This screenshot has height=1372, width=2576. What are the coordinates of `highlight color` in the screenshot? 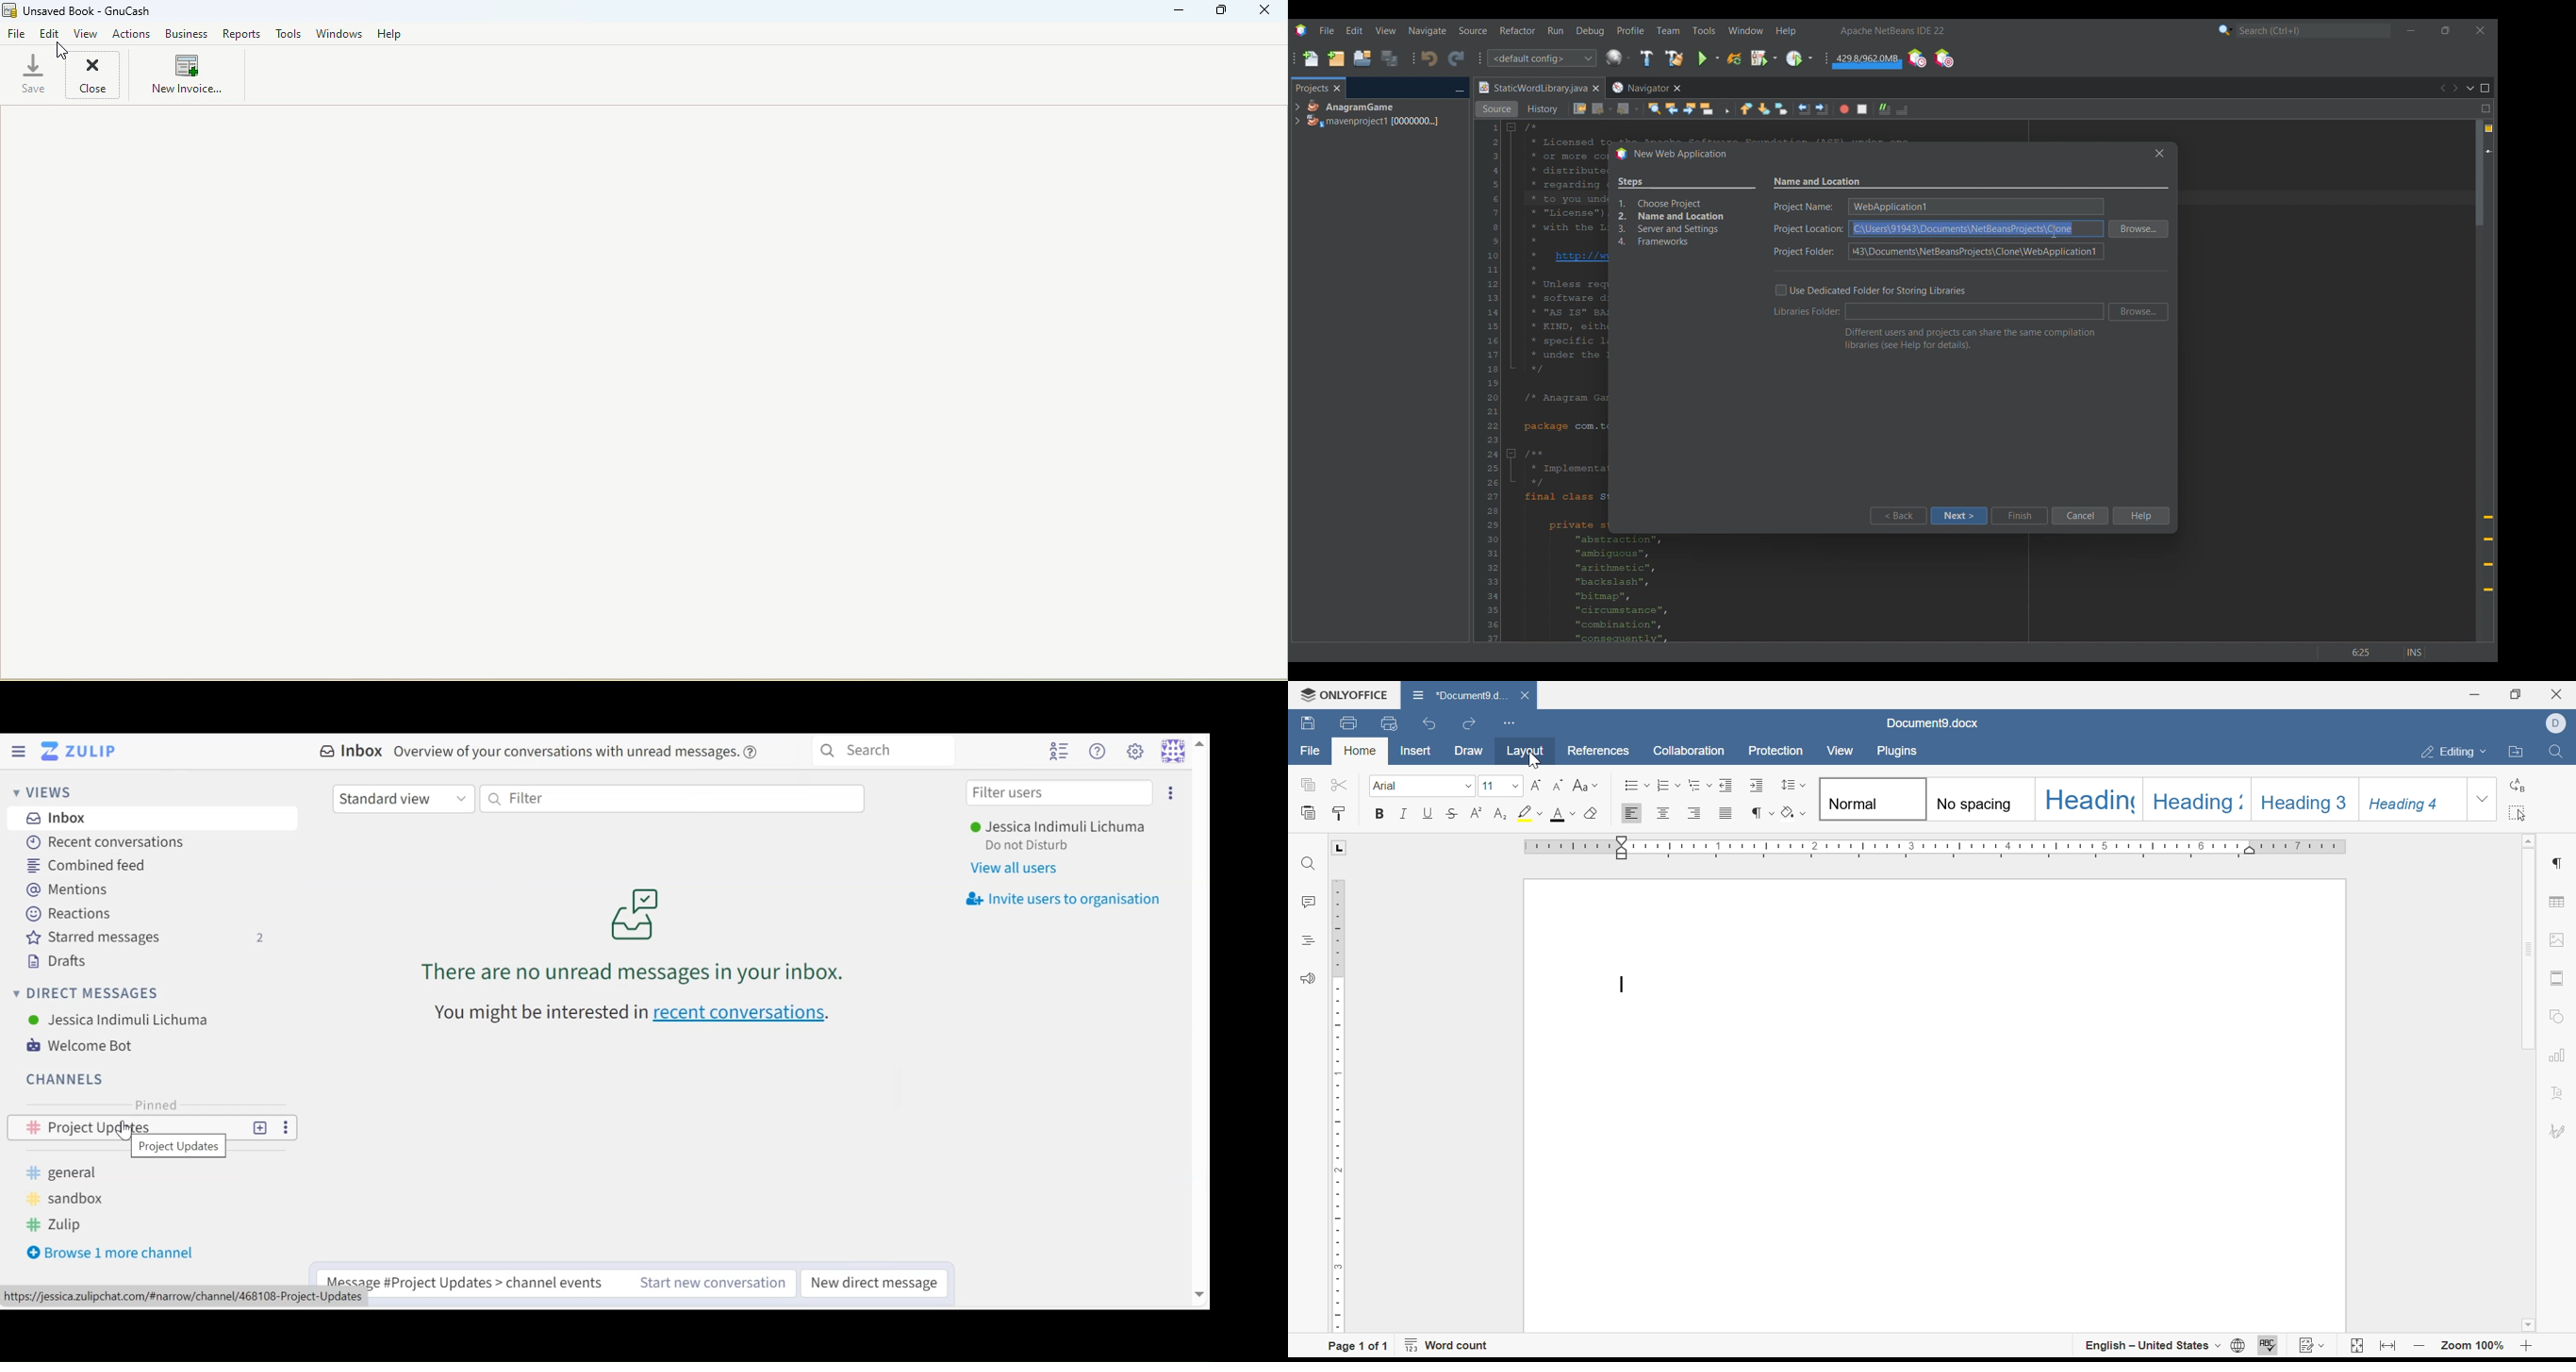 It's located at (1529, 813).